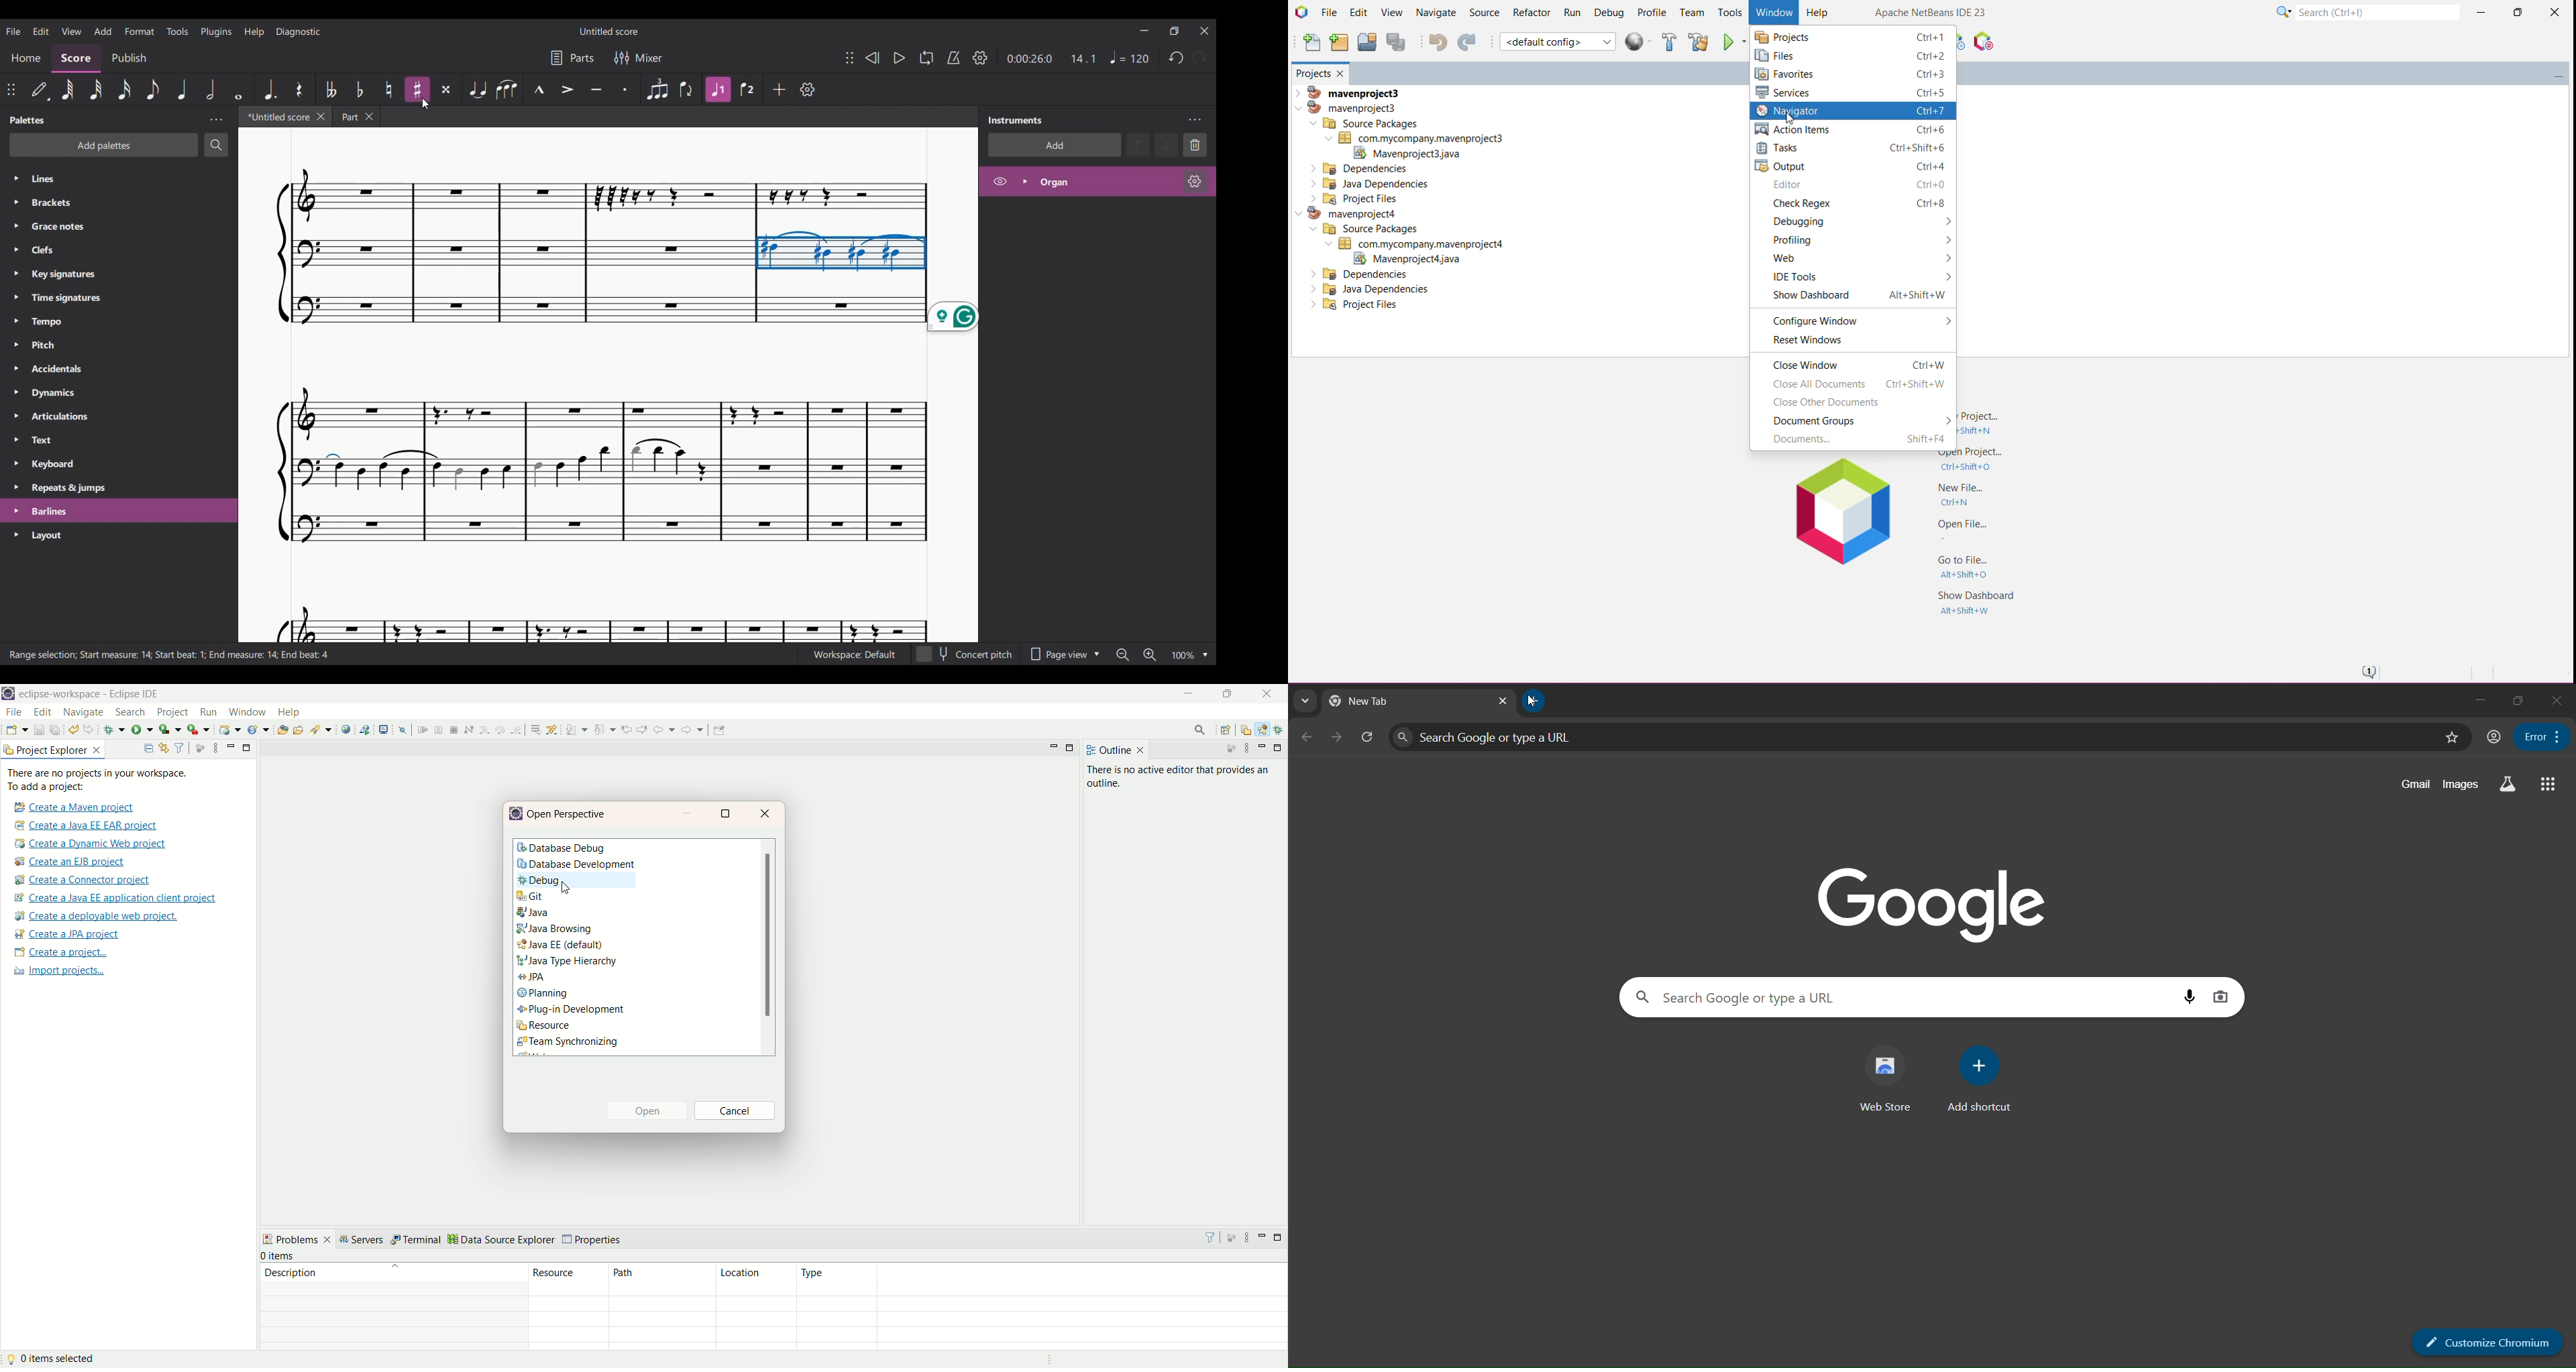 Image resolution: width=2576 pixels, height=1372 pixels. Describe the element at coordinates (1166, 145) in the screenshot. I see `Move selection down` at that location.